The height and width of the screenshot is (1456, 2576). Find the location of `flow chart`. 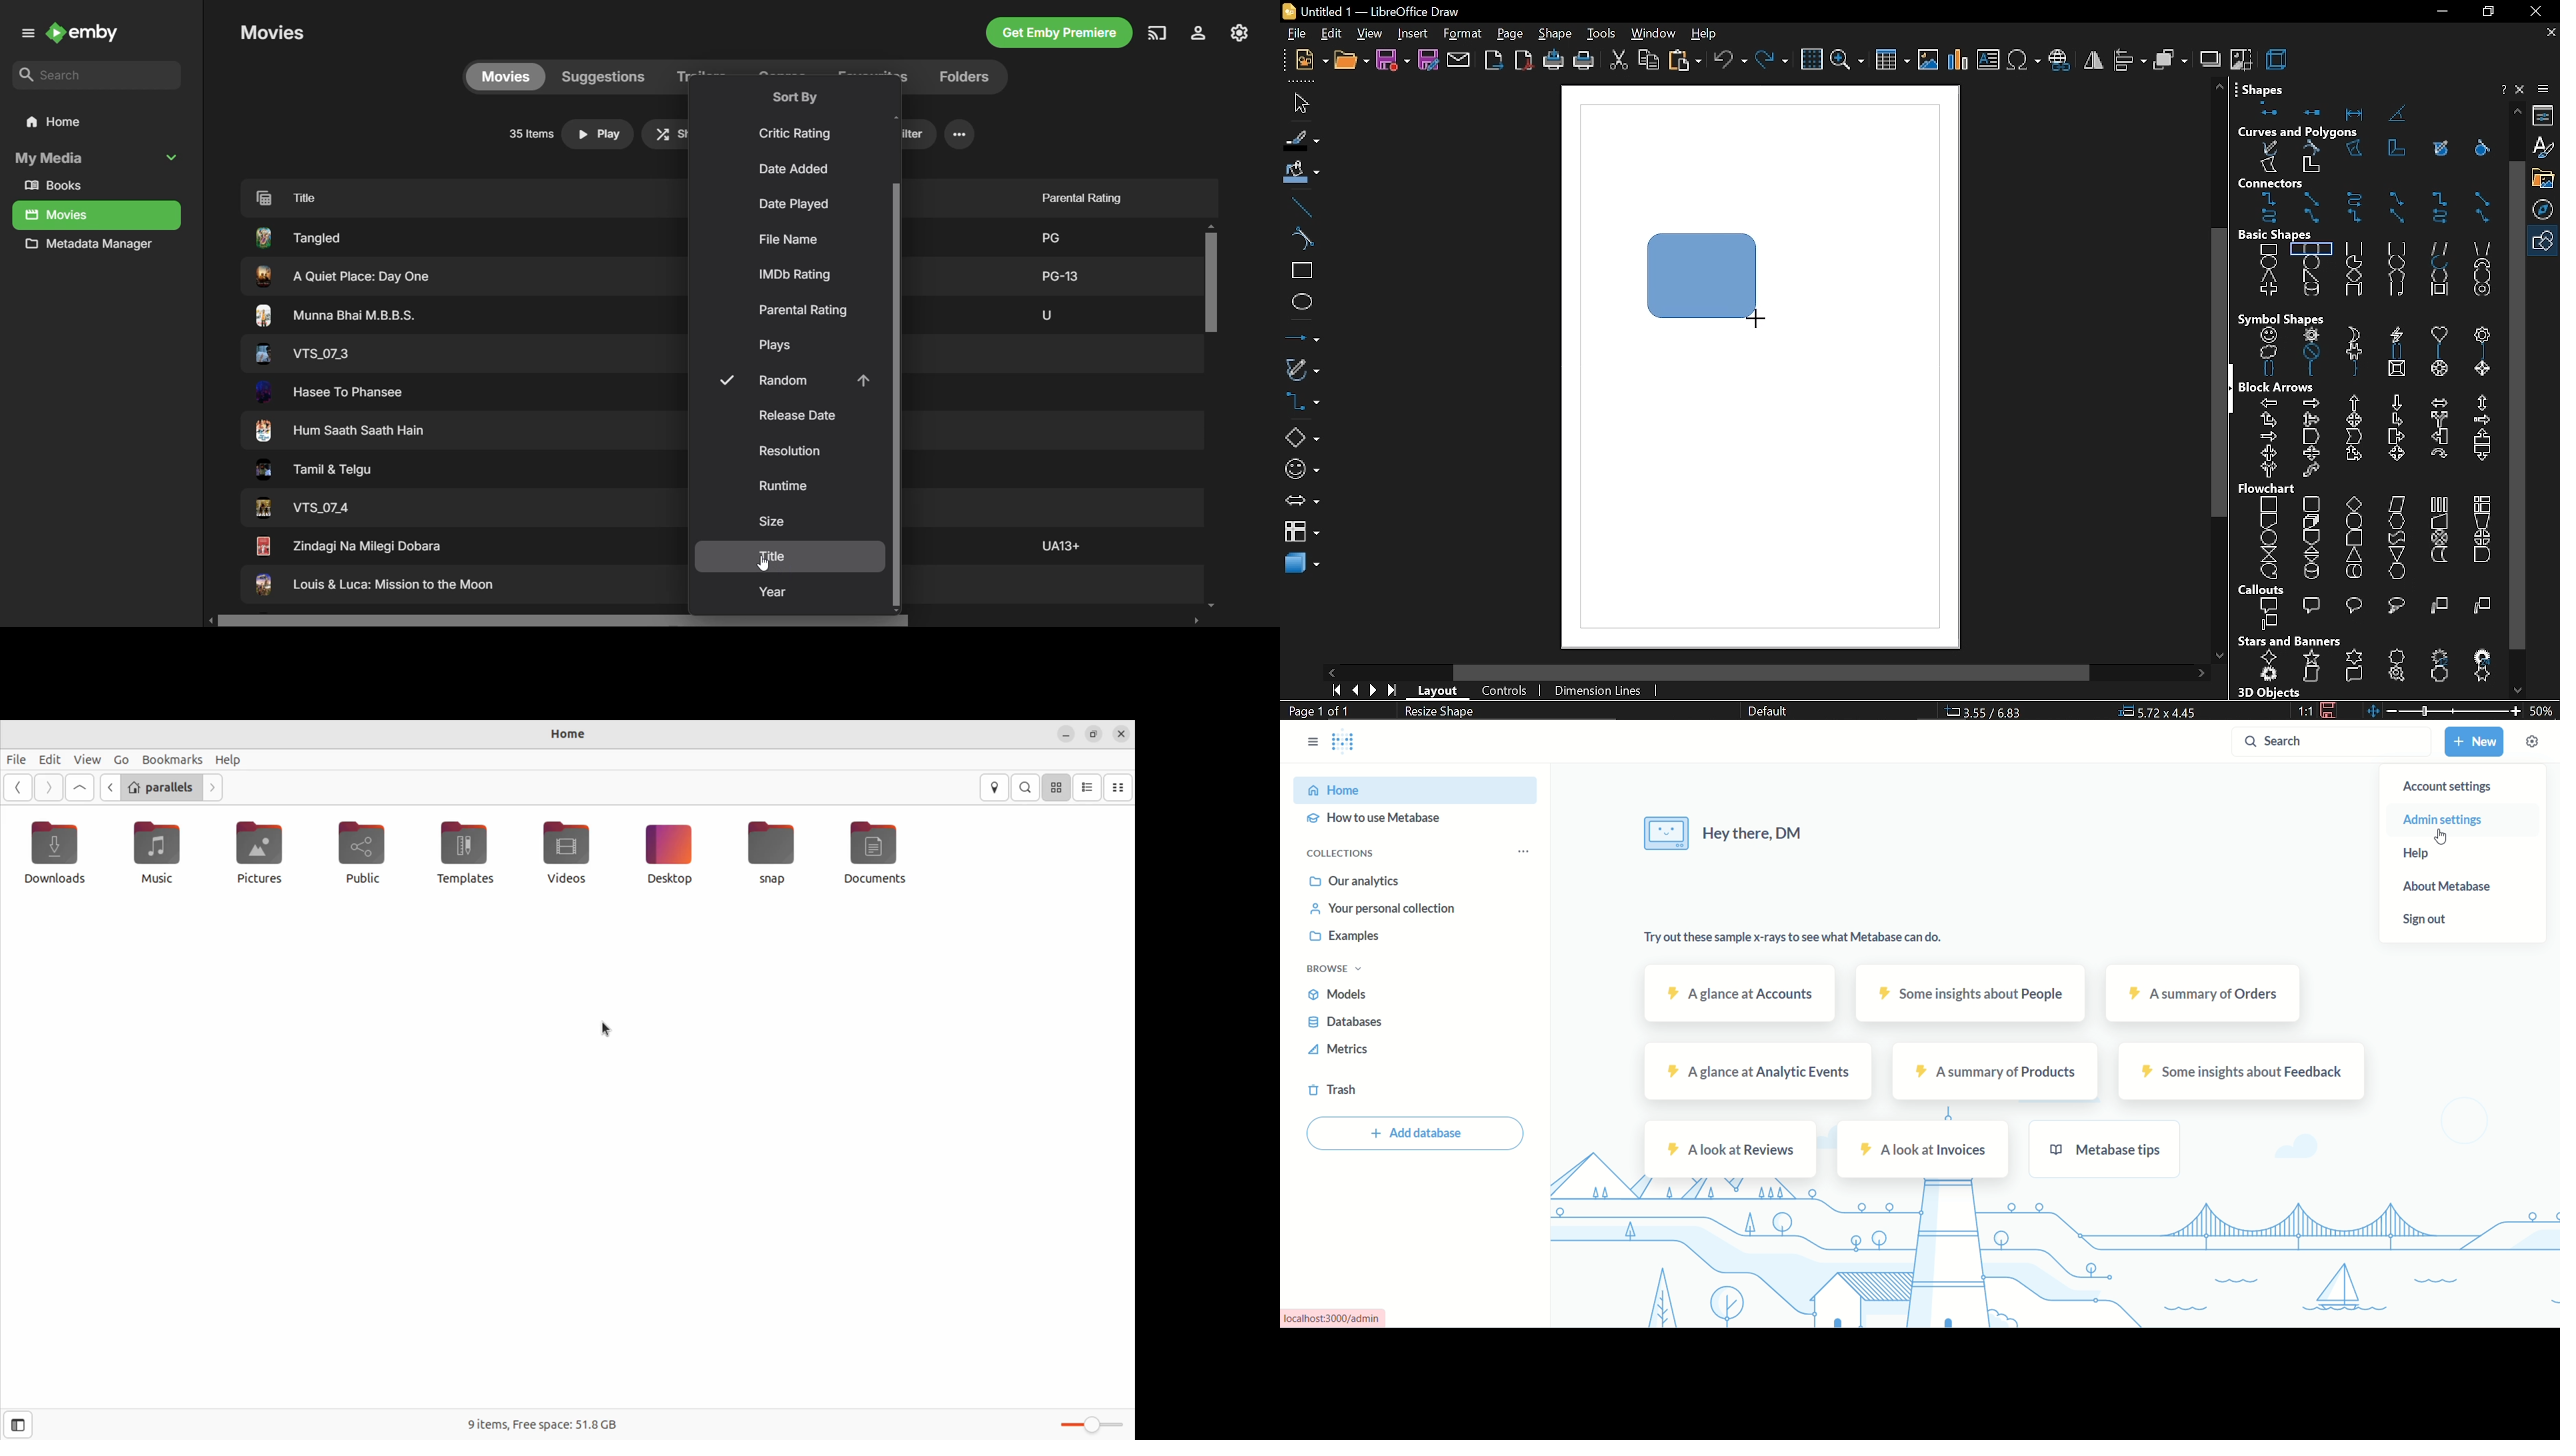

flow chart is located at coordinates (2270, 489).